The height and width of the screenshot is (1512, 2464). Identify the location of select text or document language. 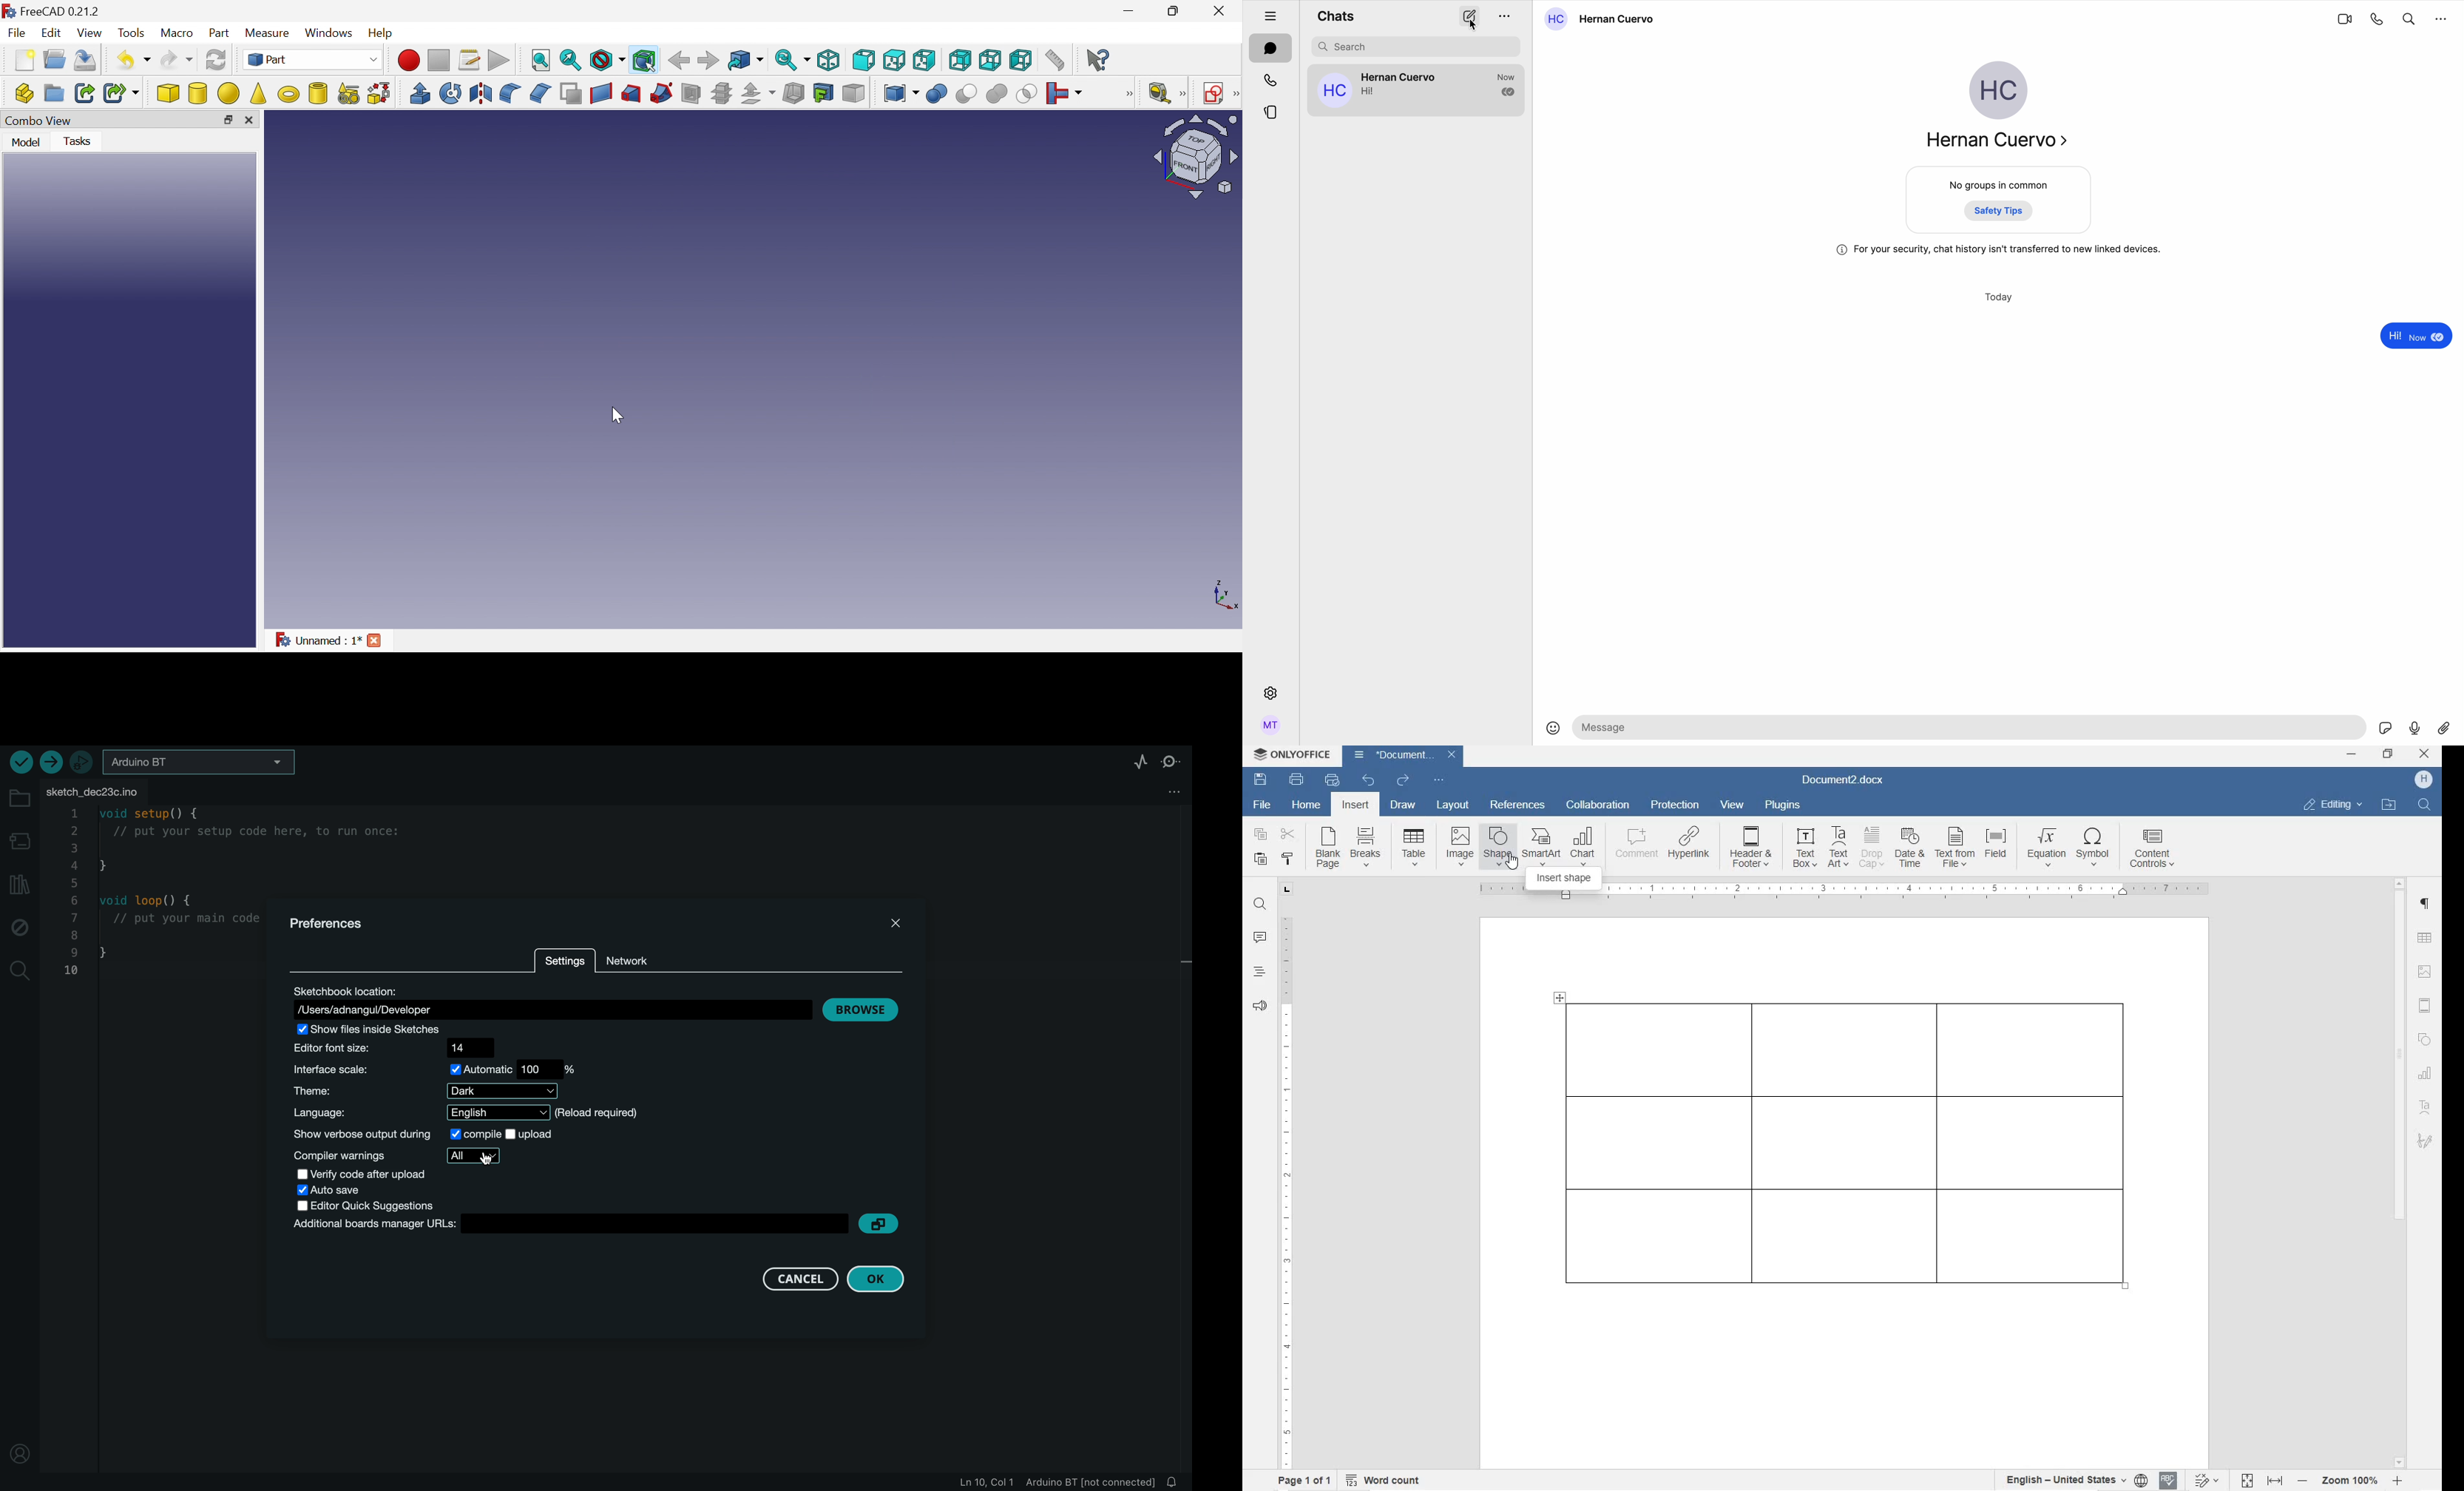
(2074, 1482).